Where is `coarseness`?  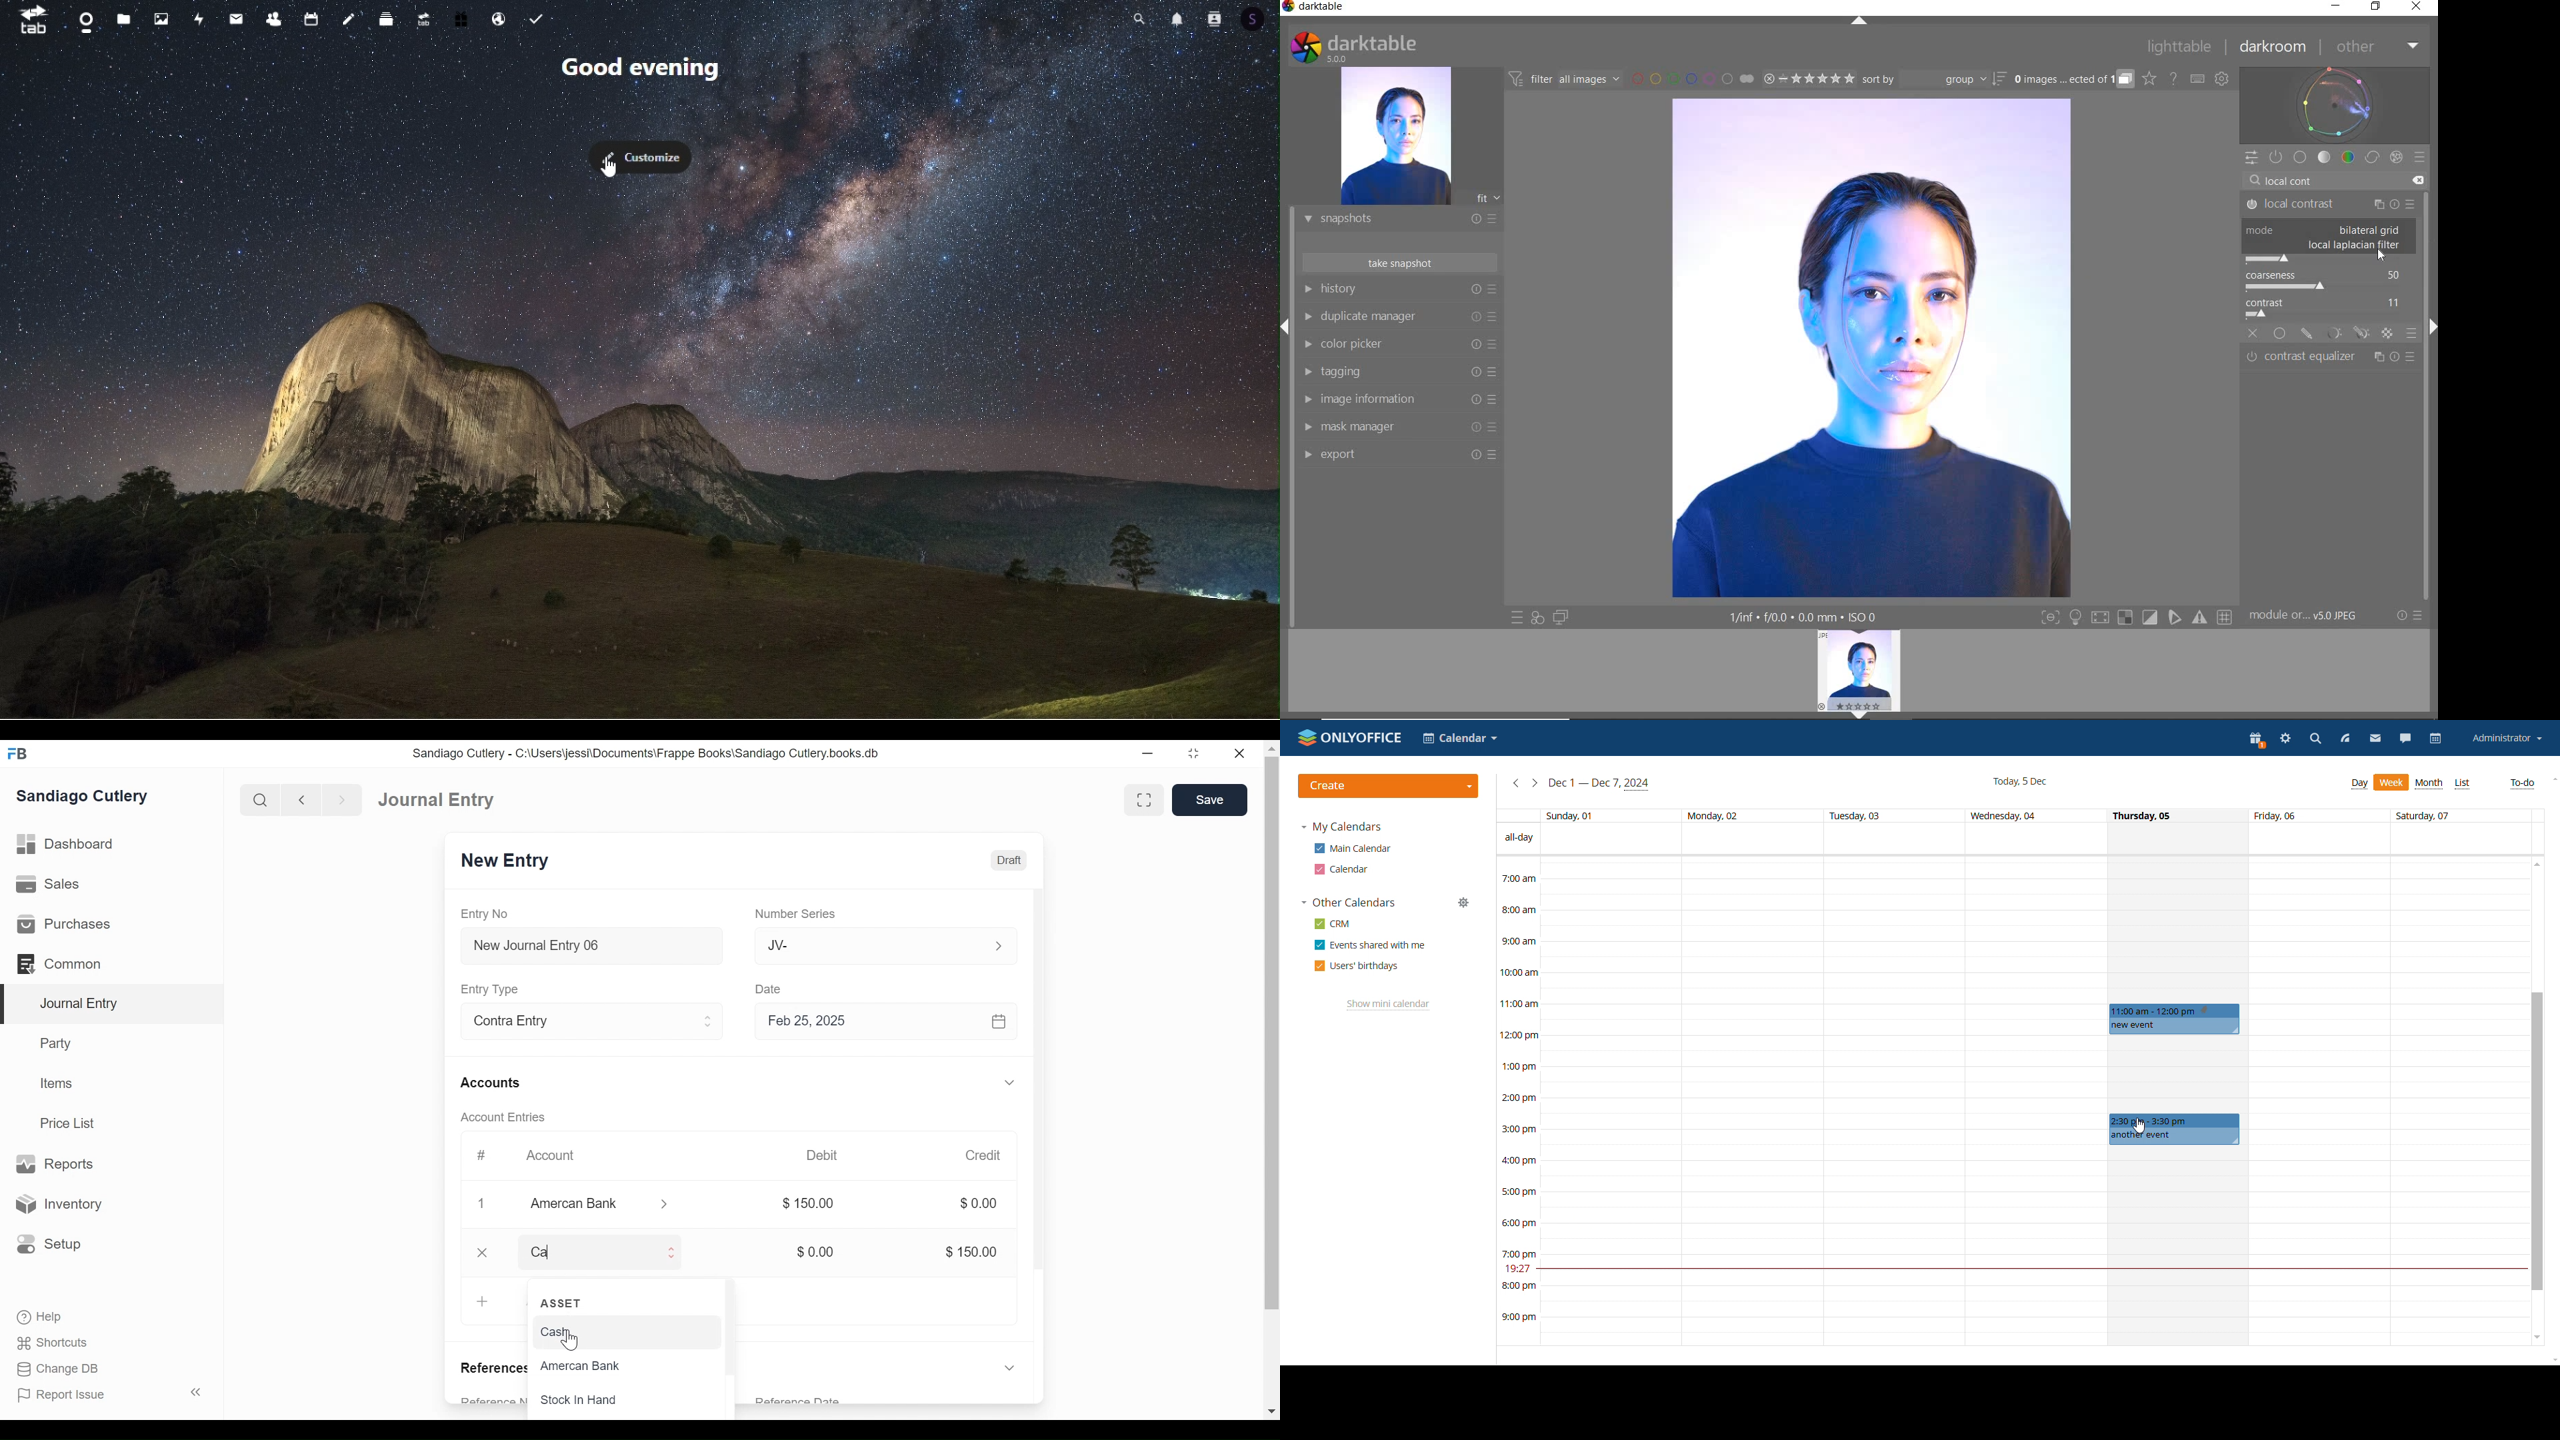 coarseness is located at coordinates (2328, 281).